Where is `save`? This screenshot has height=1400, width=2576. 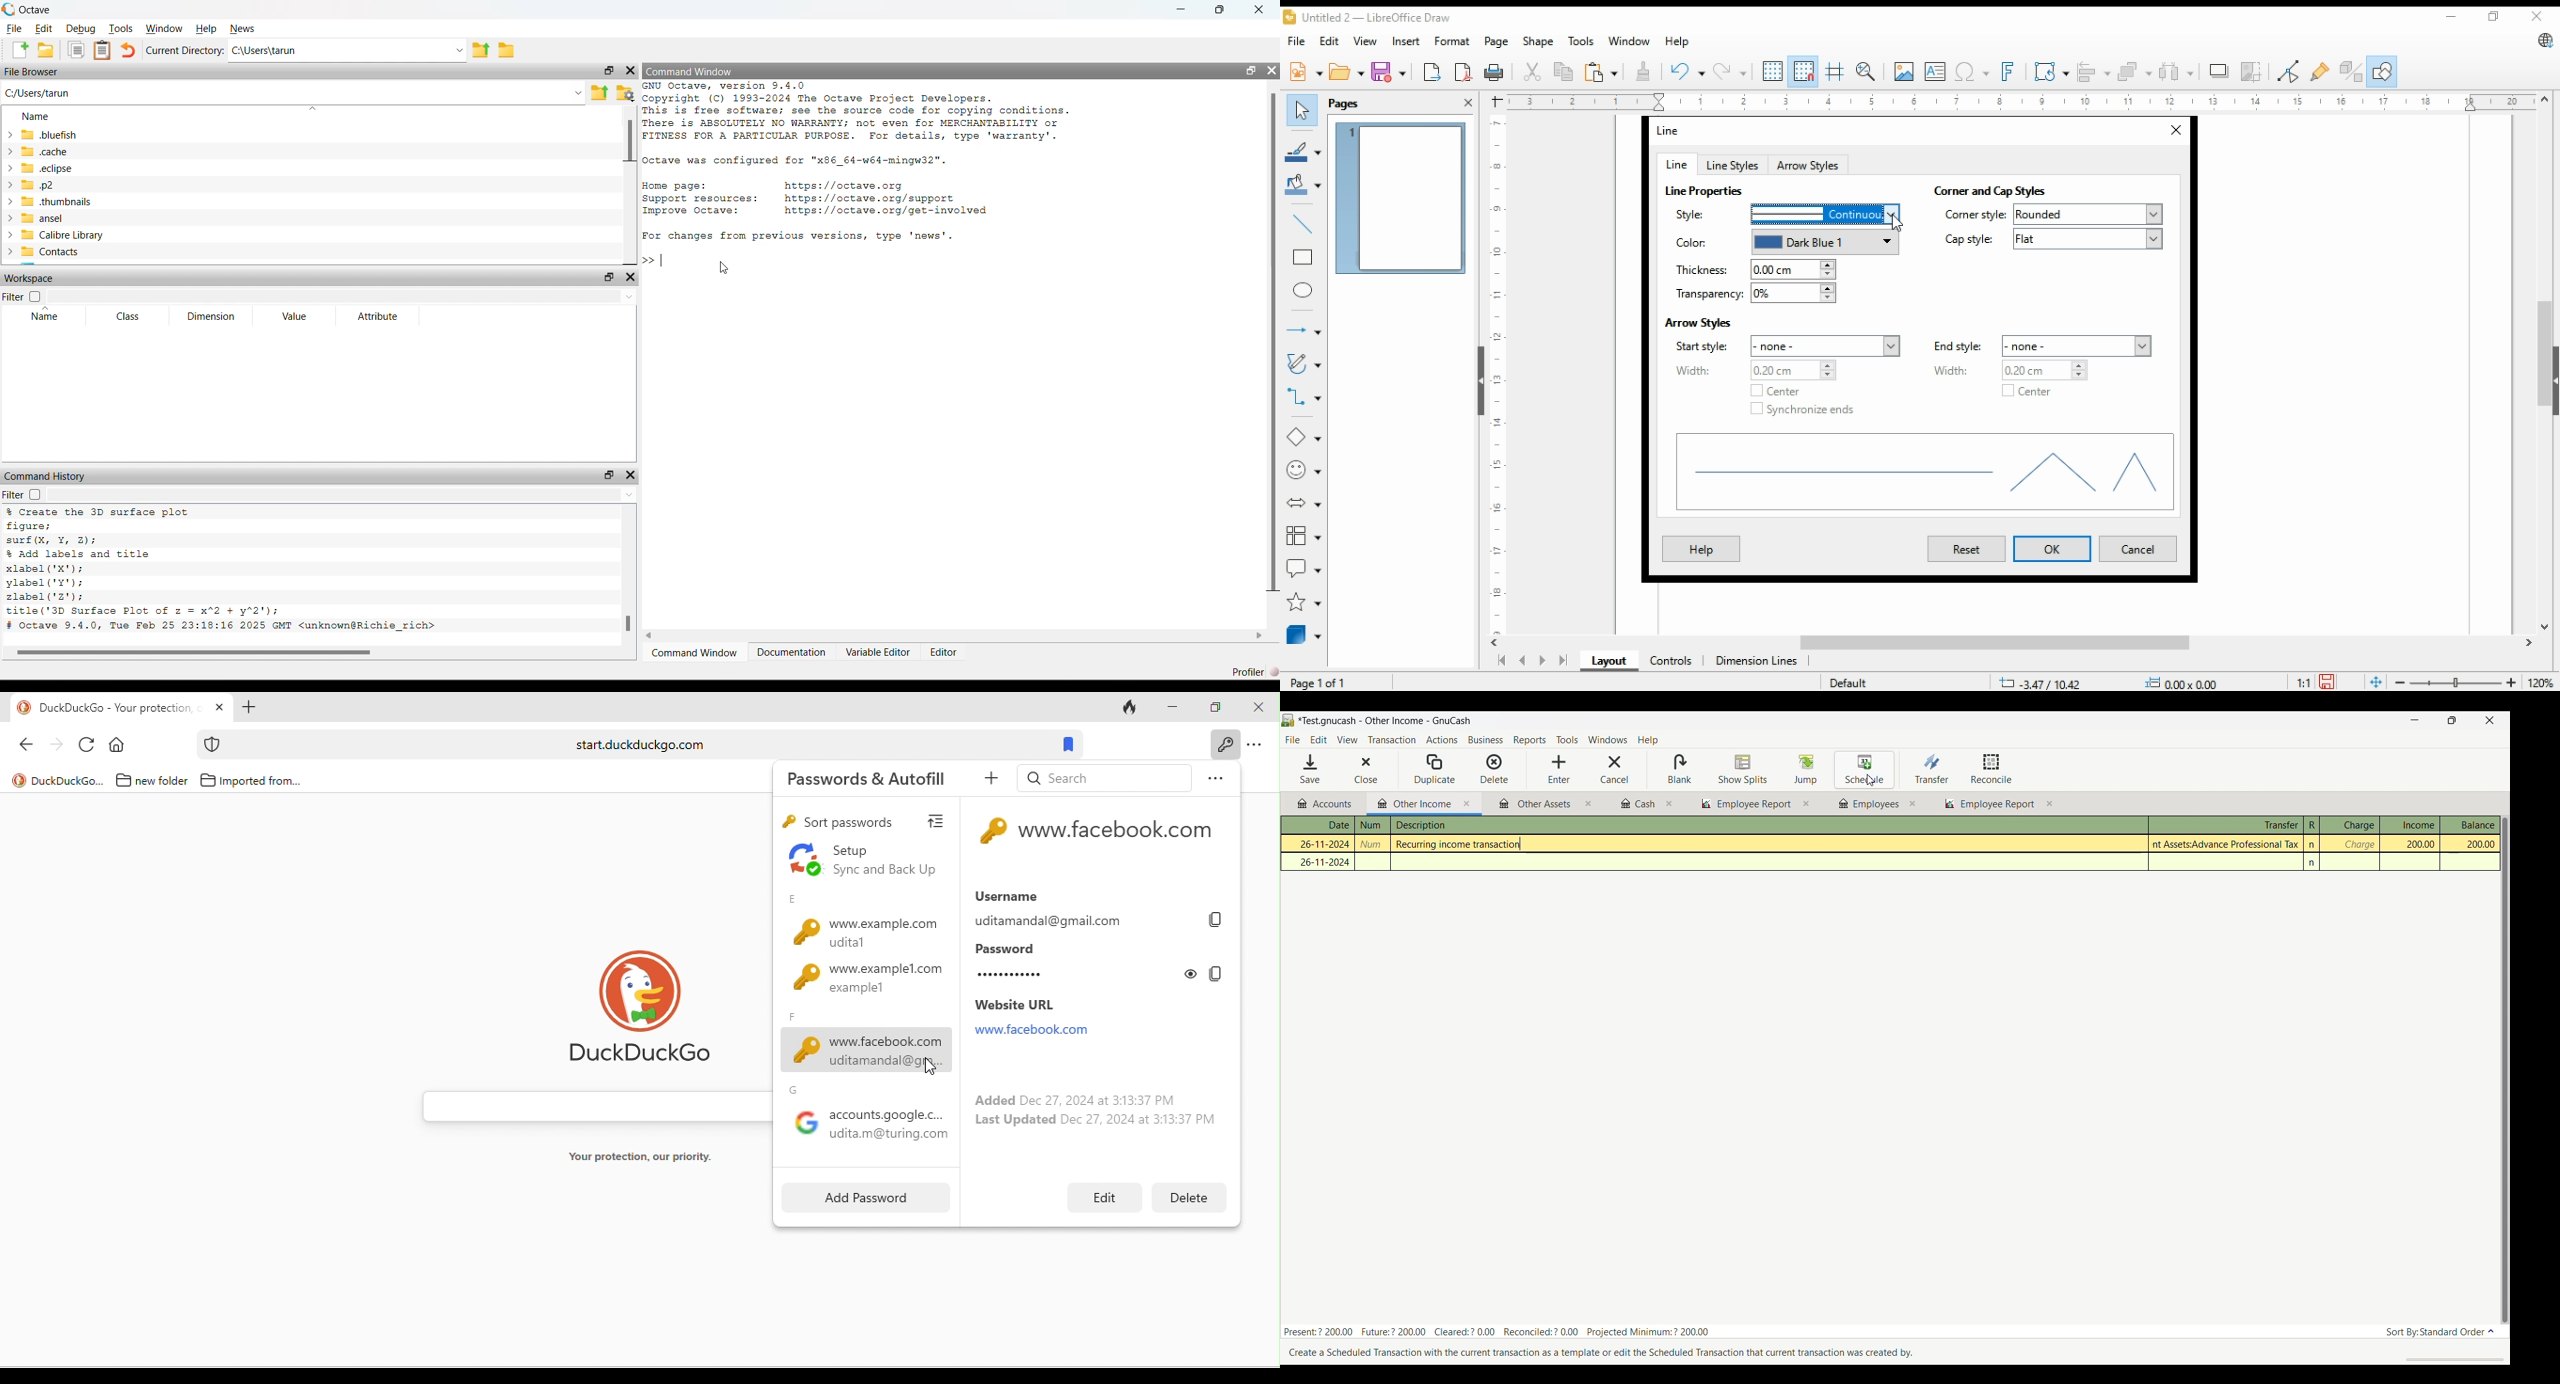
save is located at coordinates (2326, 682).